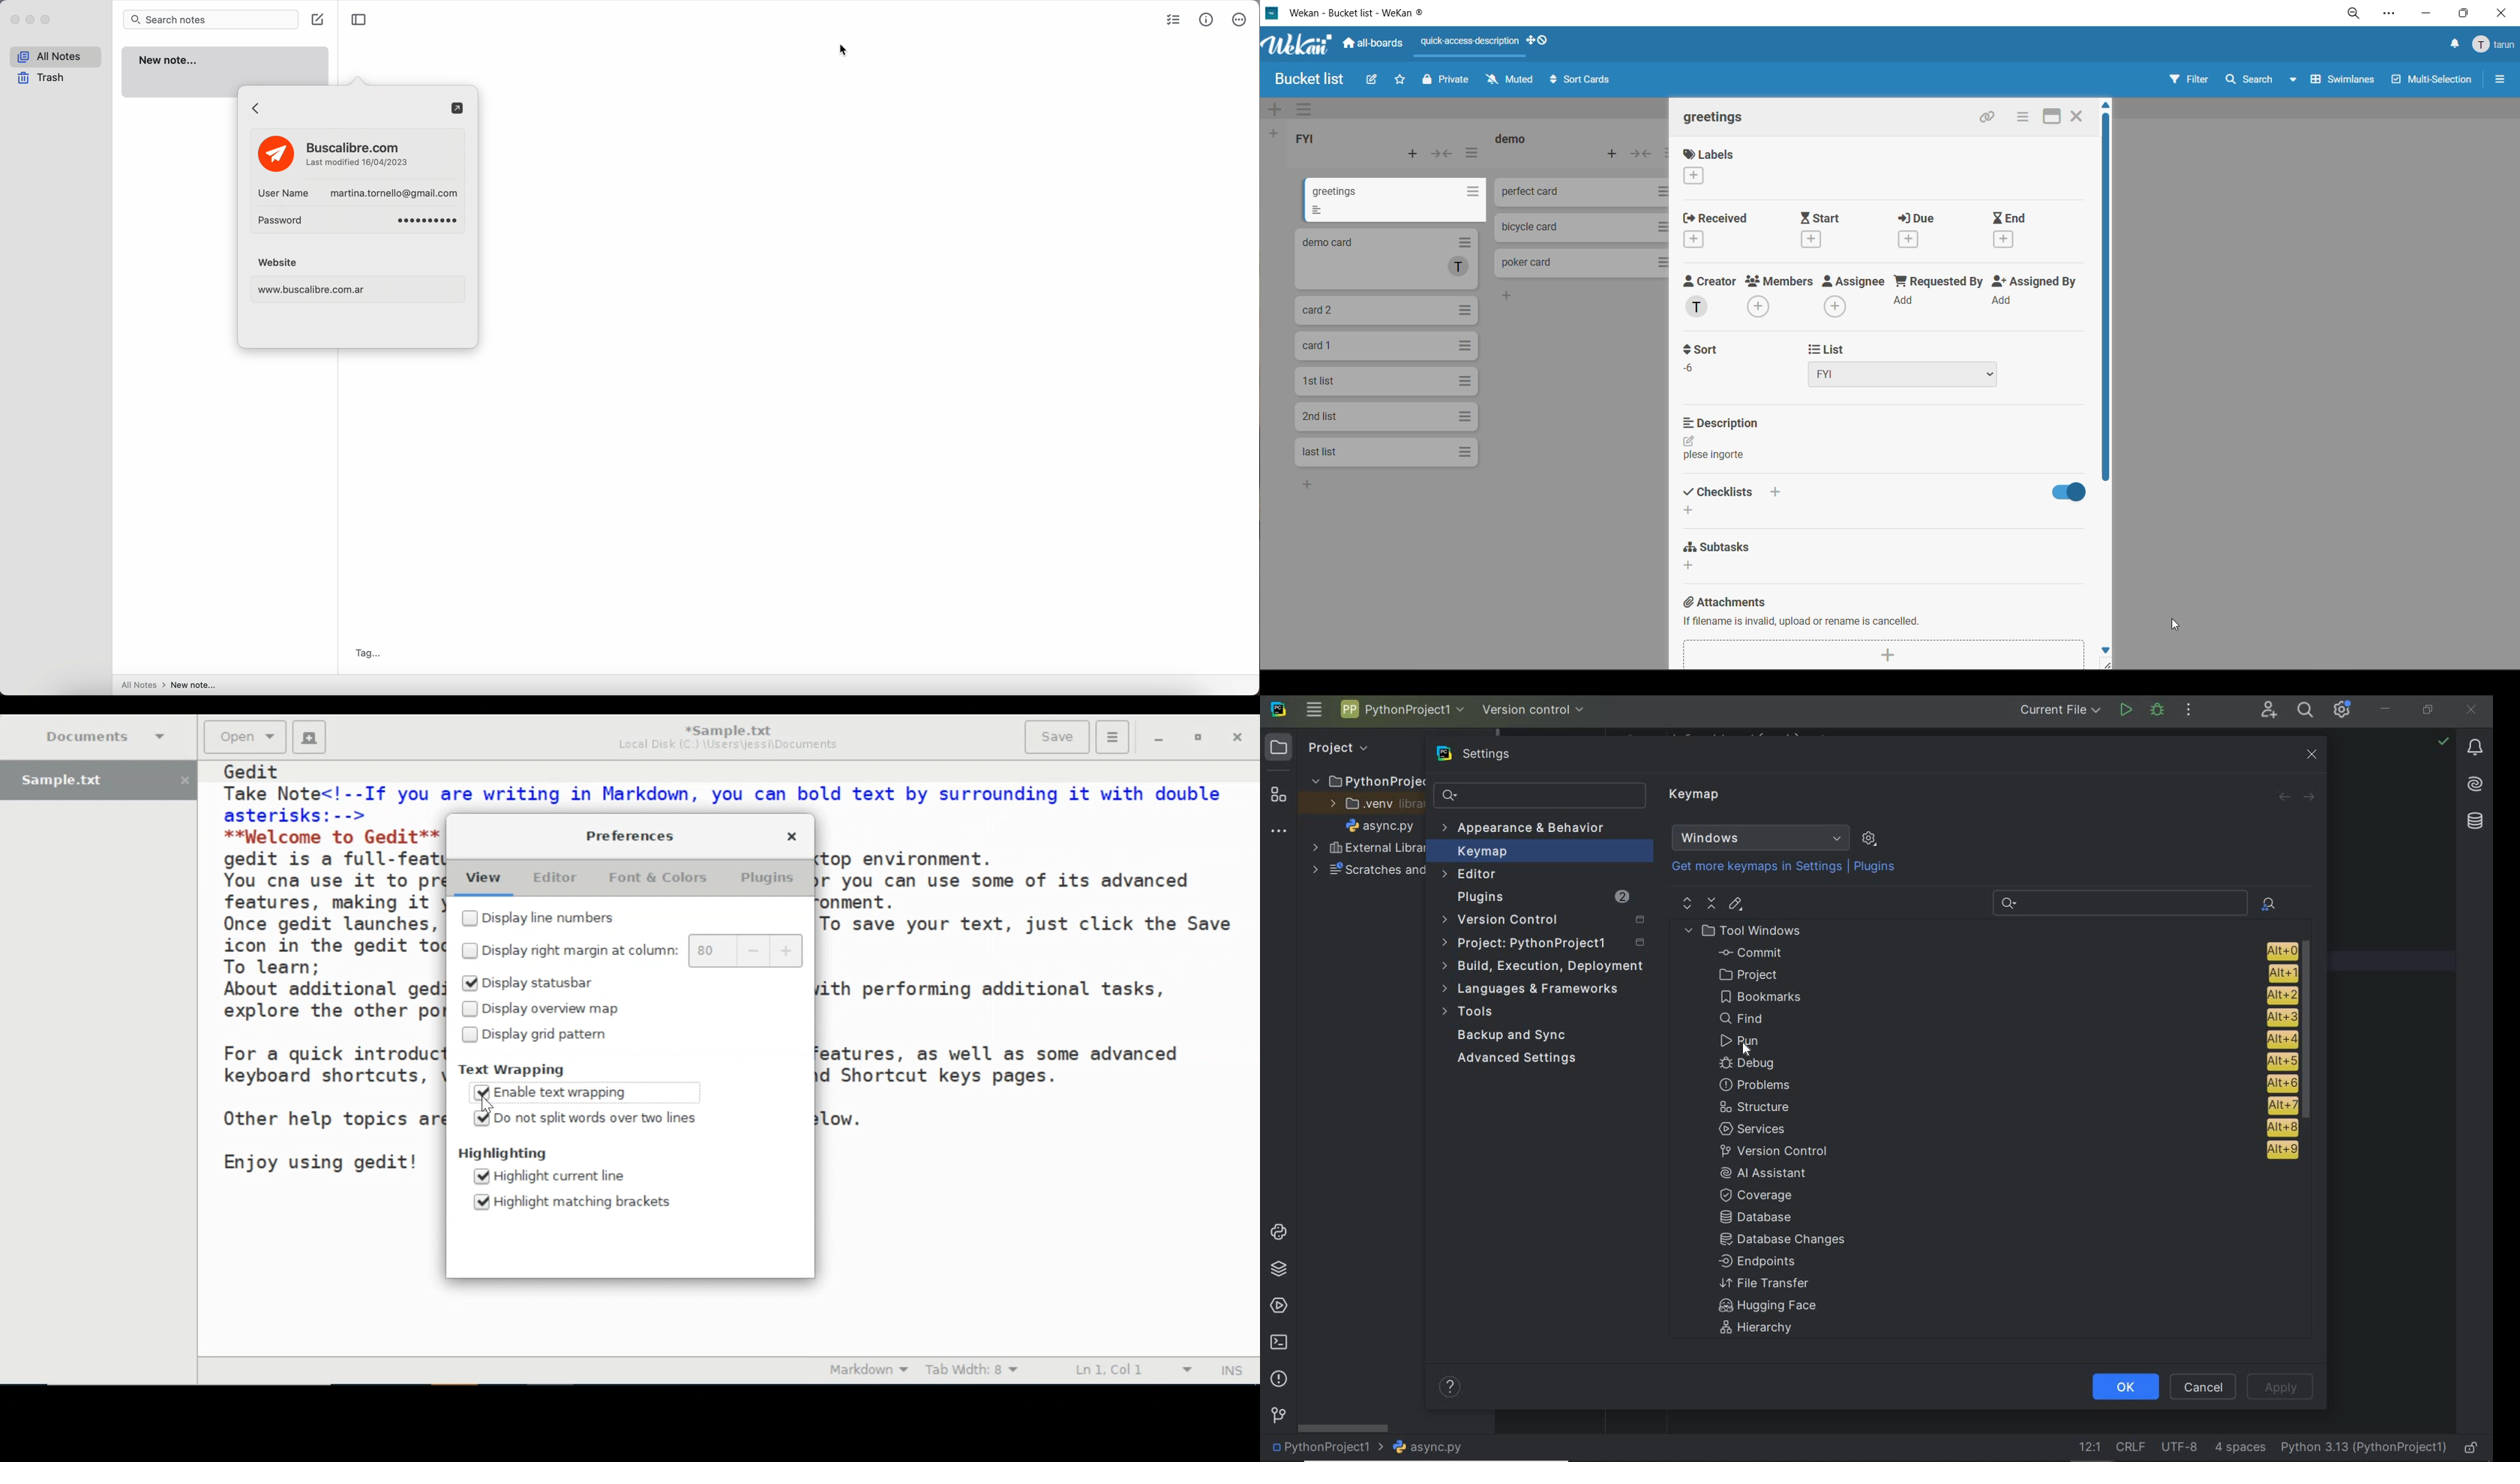  What do you see at coordinates (274, 152) in the screenshot?
I see `buscalibre logo` at bounding box center [274, 152].